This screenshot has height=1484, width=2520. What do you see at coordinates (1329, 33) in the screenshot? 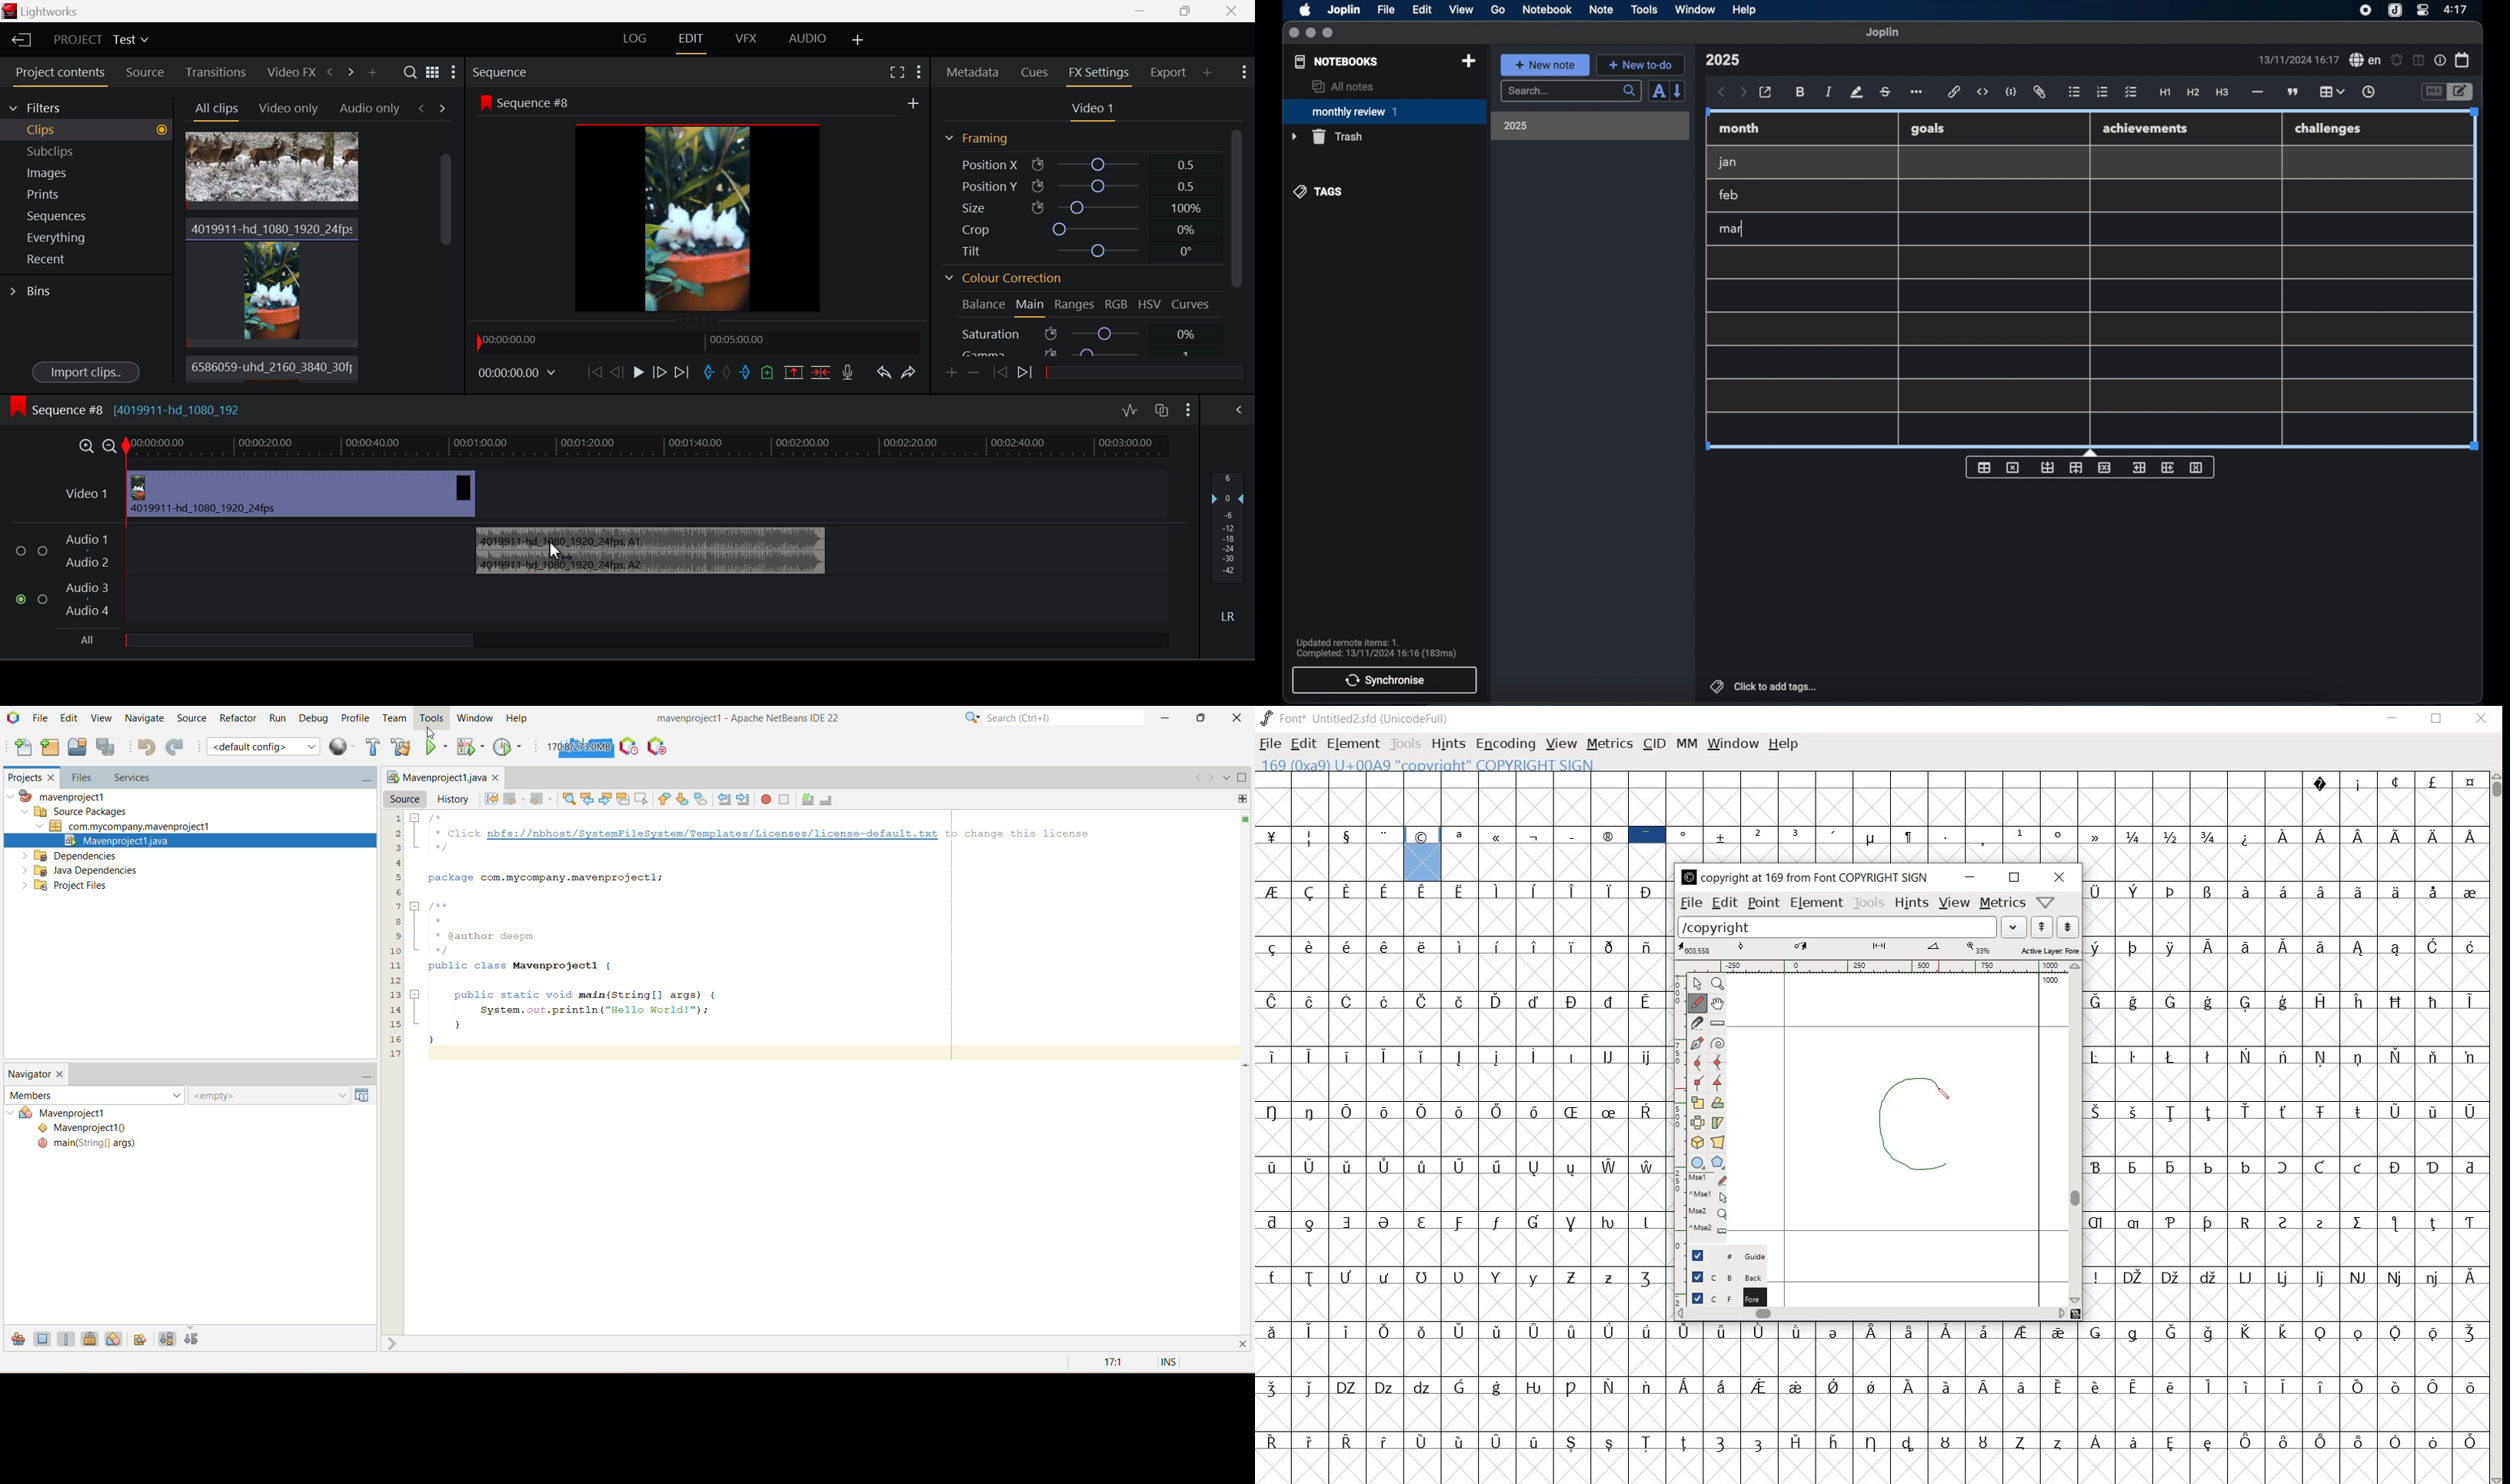
I see `maximize` at bounding box center [1329, 33].